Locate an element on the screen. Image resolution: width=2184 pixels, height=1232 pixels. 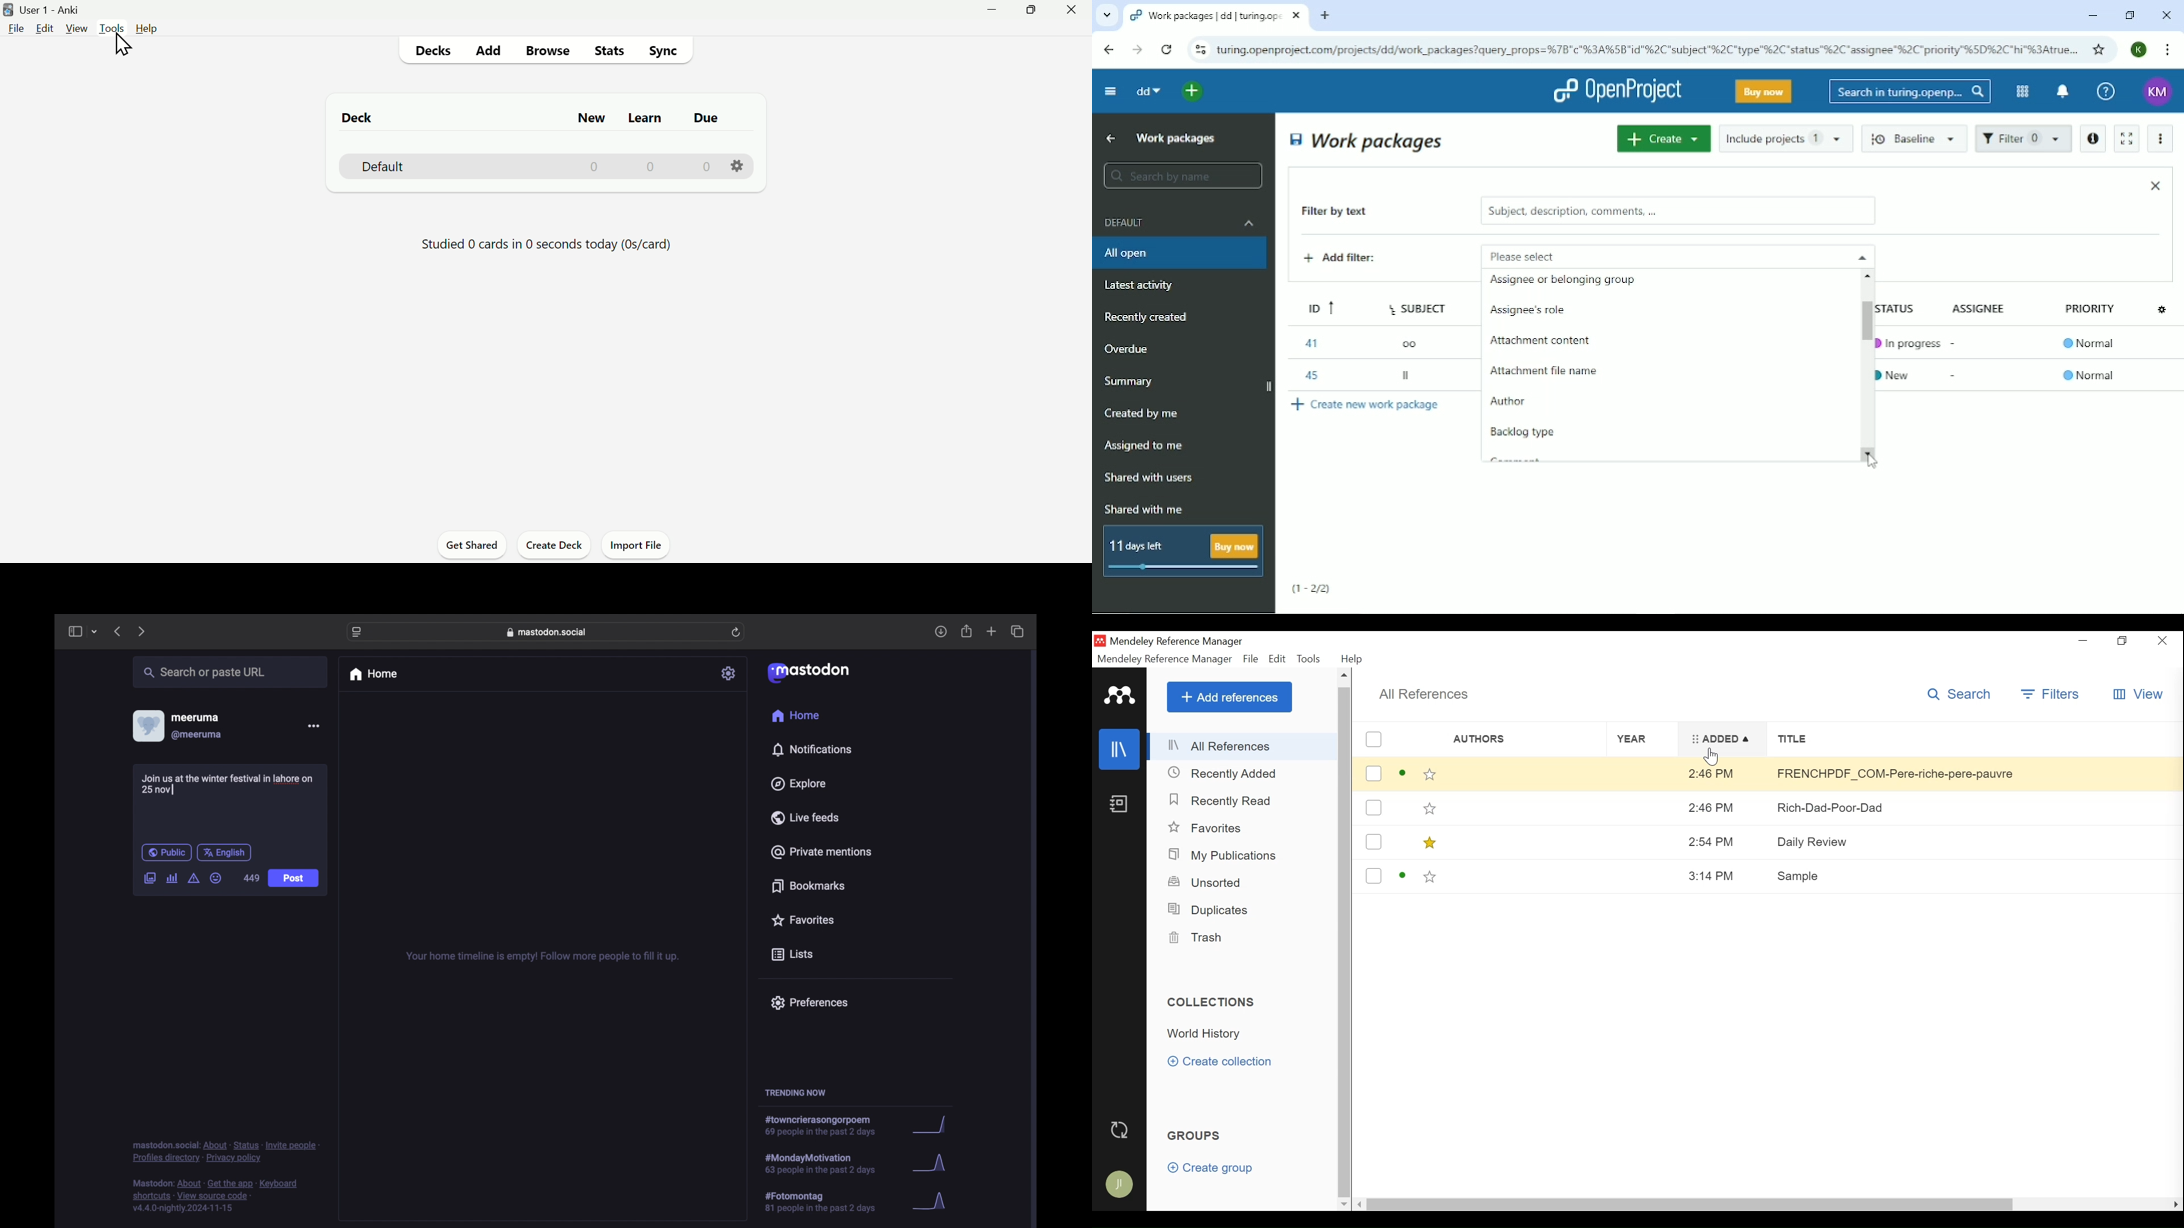
add  poll is located at coordinates (172, 878).